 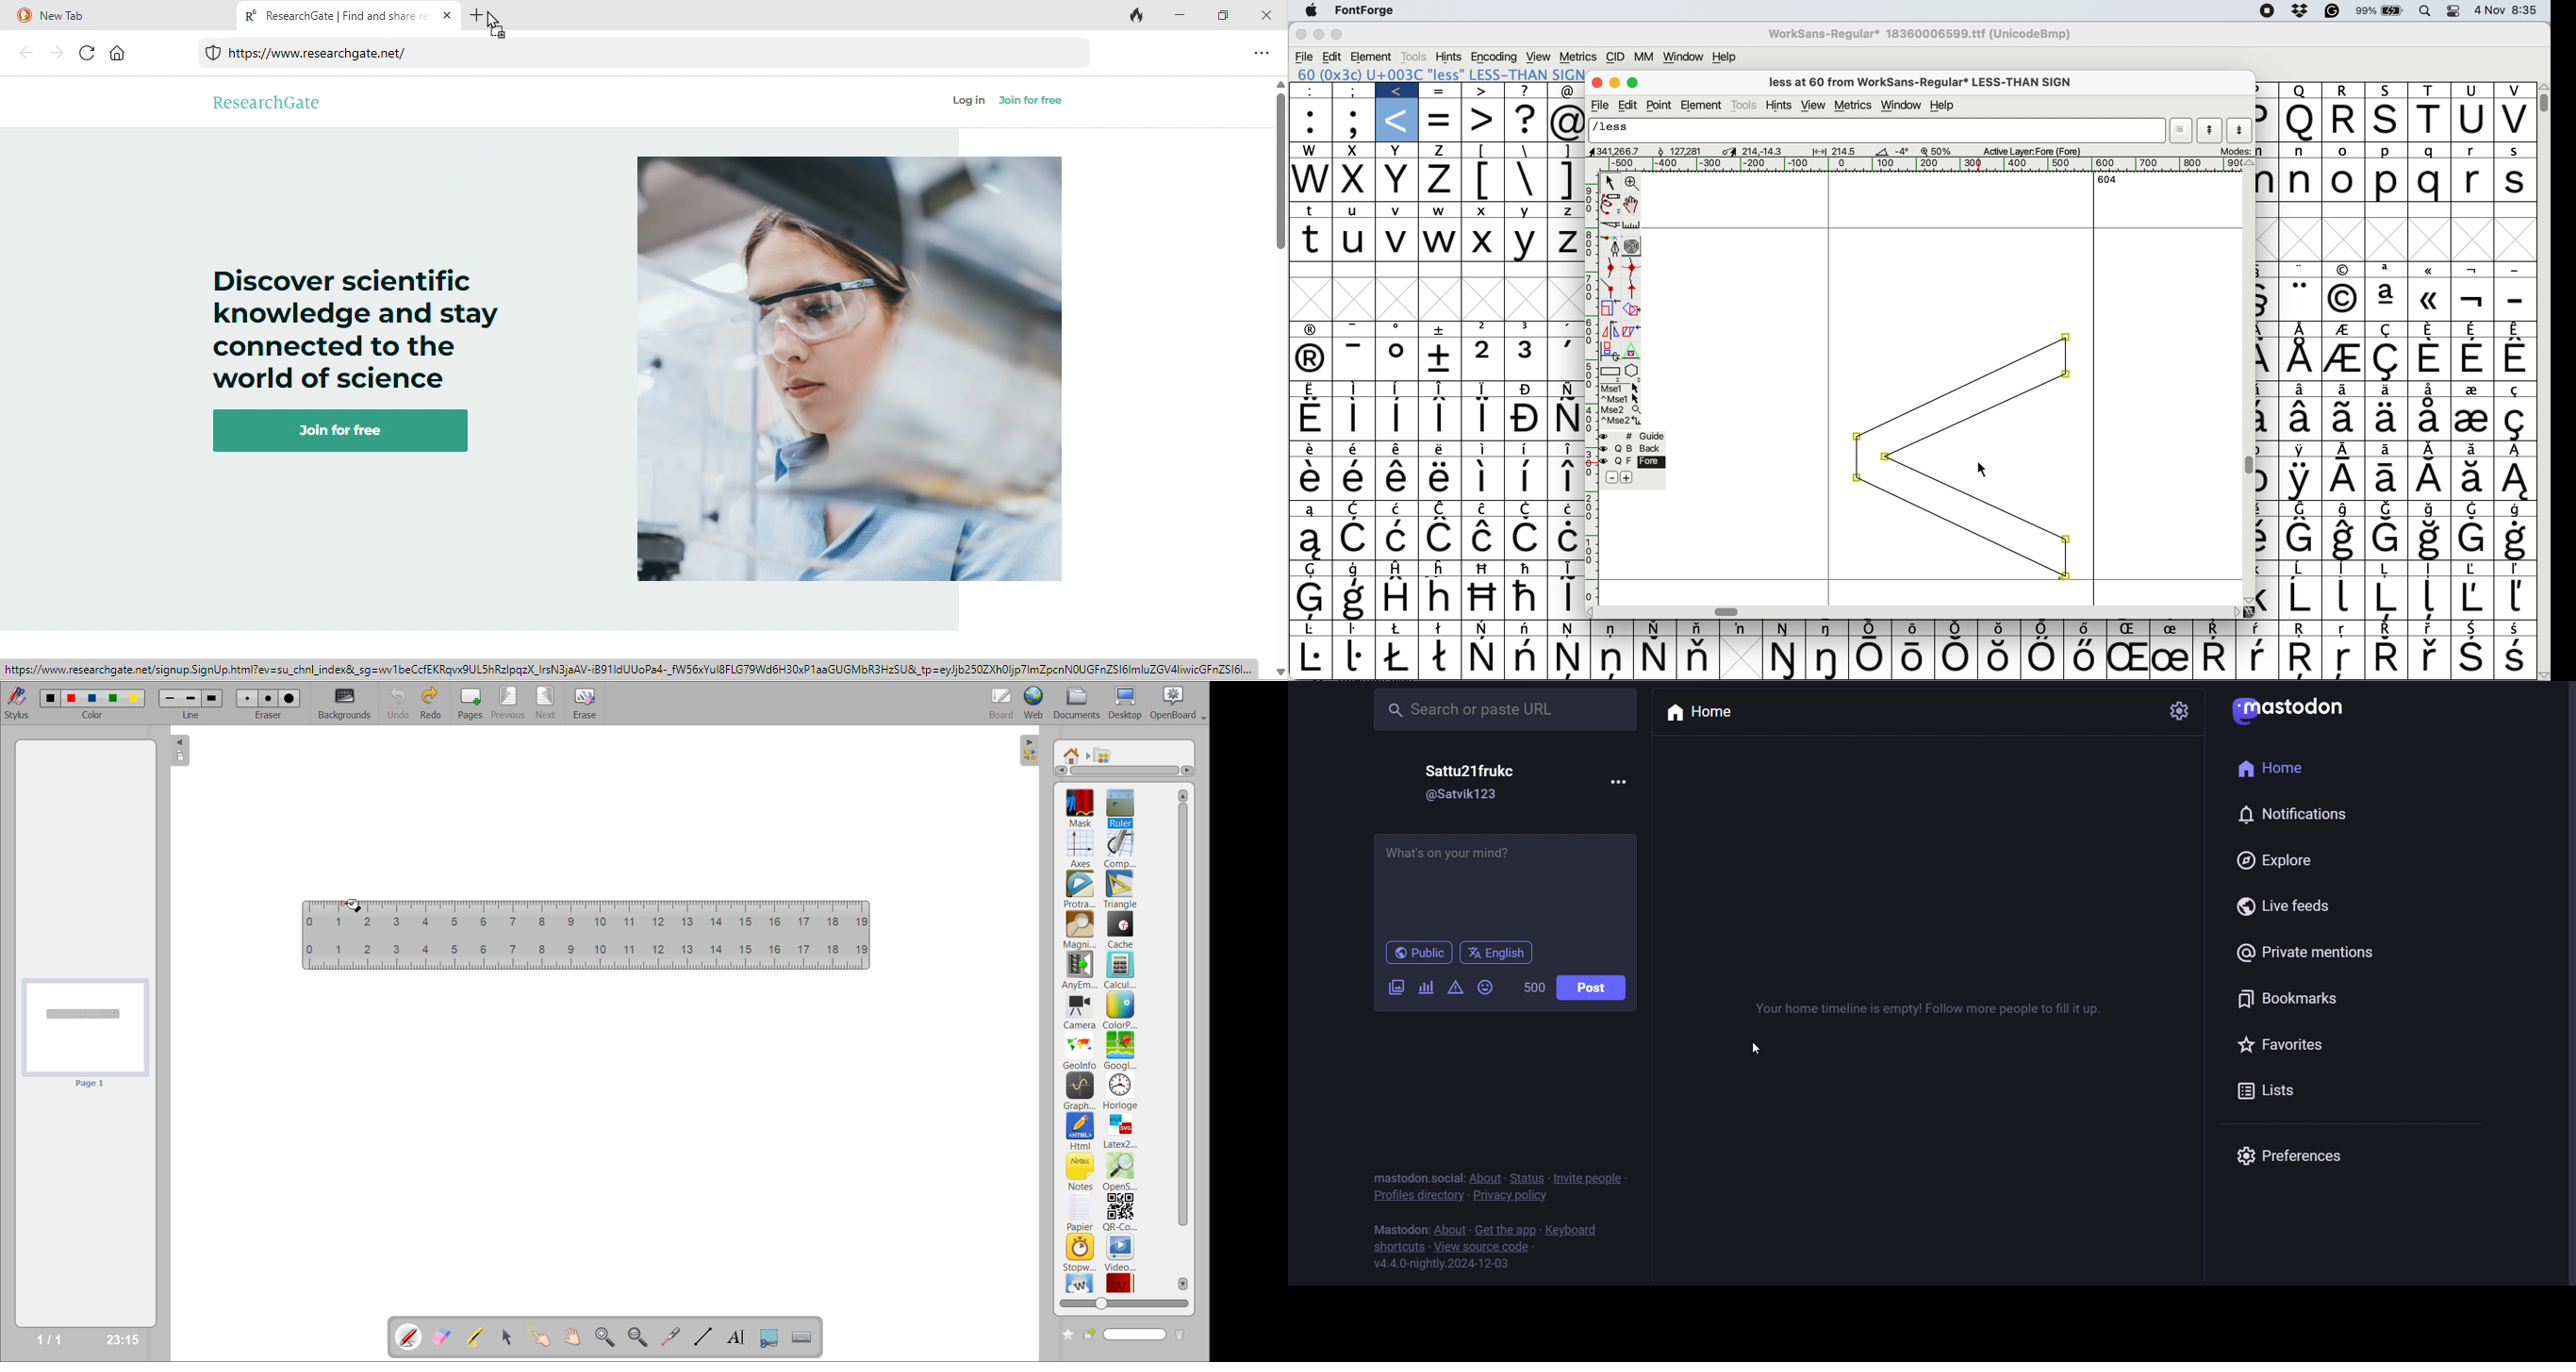 What do you see at coordinates (1313, 91) in the screenshot?
I see `:` at bounding box center [1313, 91].